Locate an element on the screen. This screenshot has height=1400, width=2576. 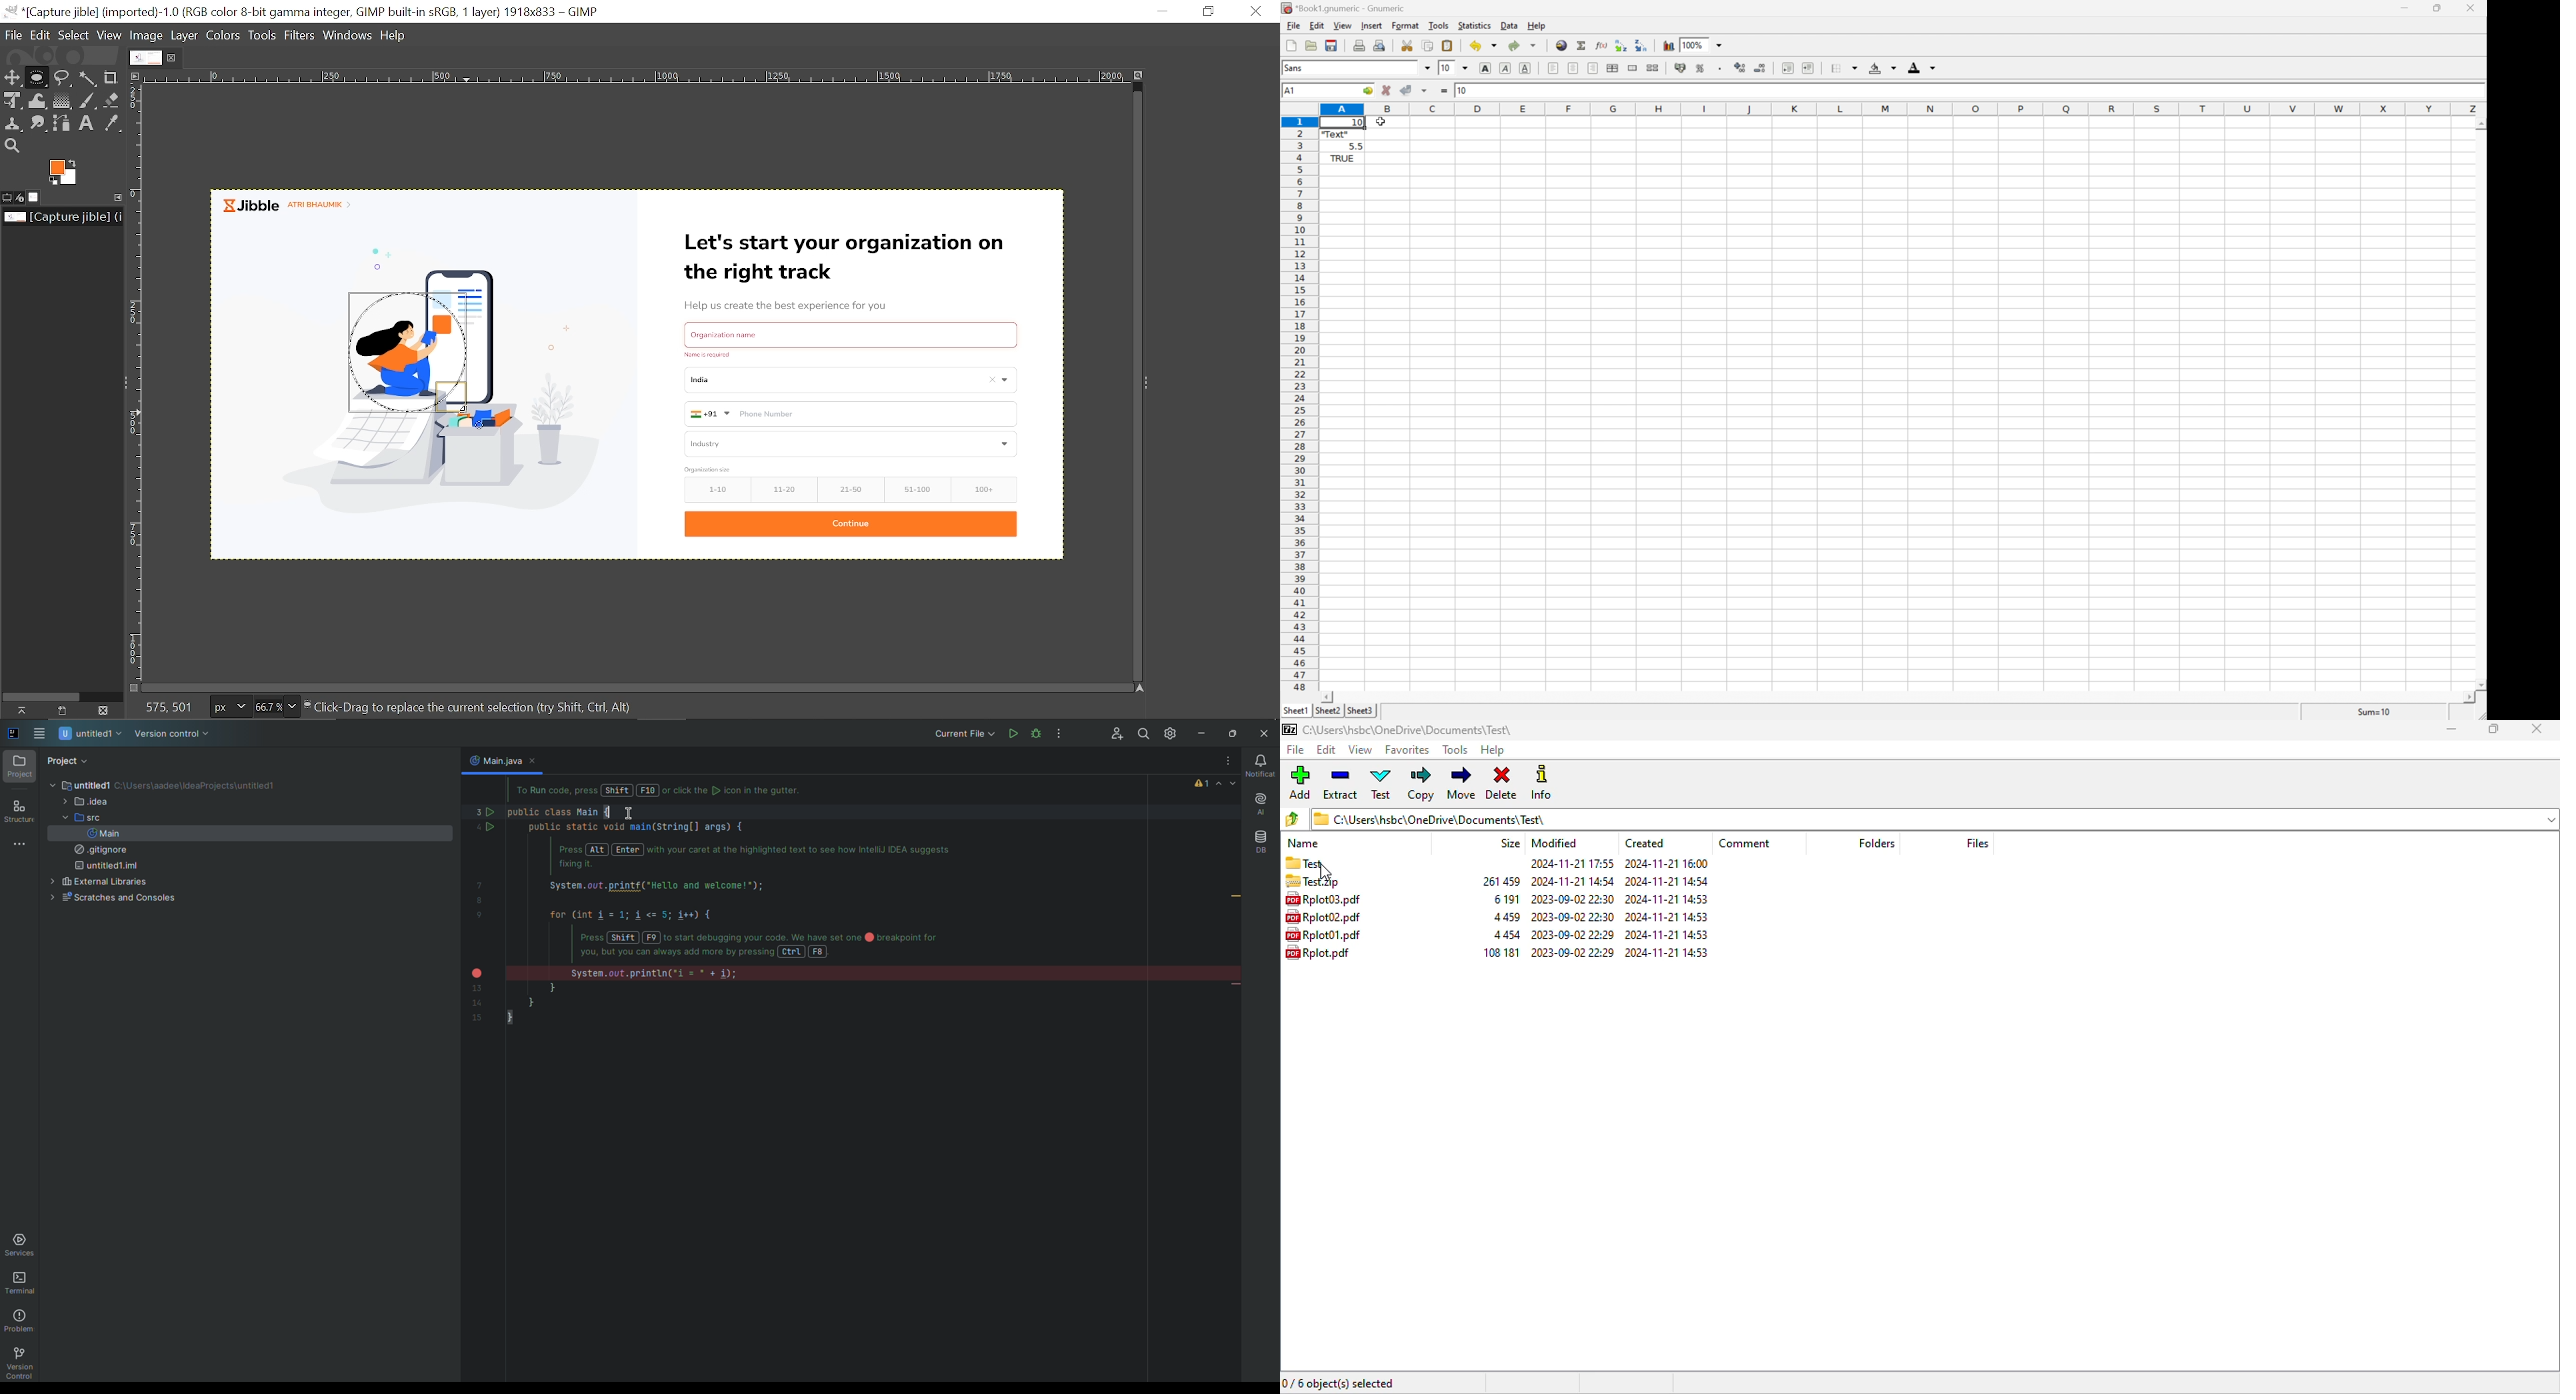
Sidebar menu is located at coordinates (120, 381).